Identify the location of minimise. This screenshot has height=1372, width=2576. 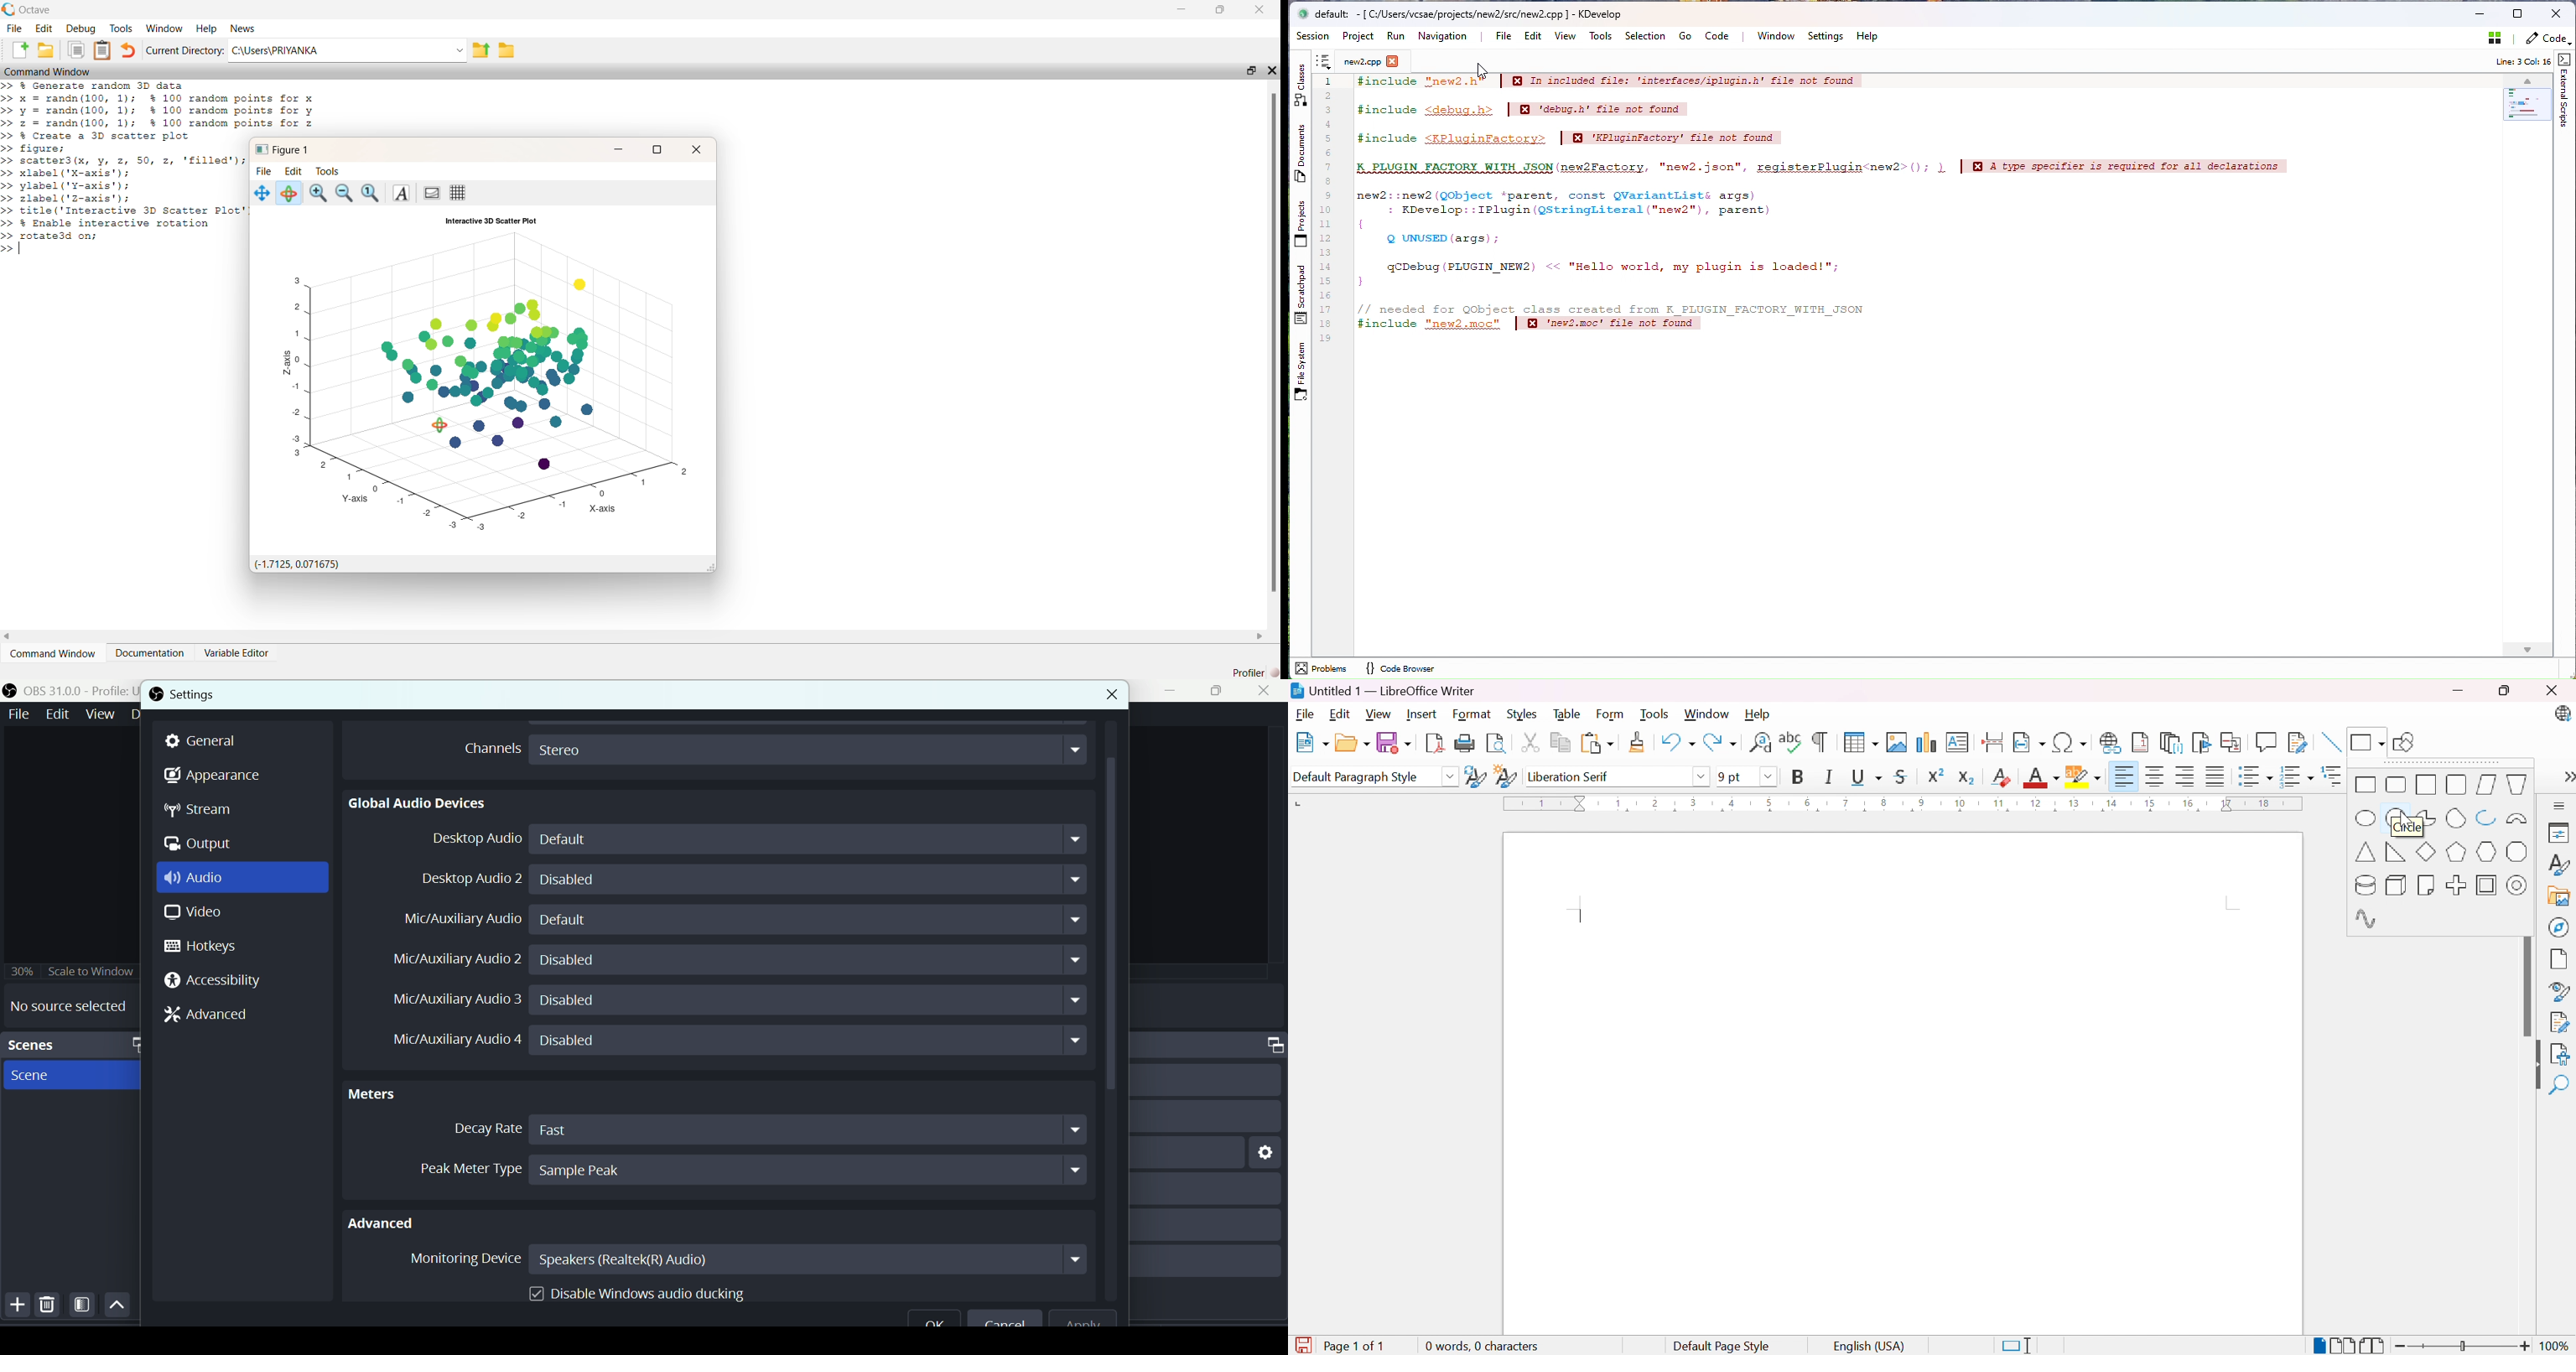
(1173, 691).